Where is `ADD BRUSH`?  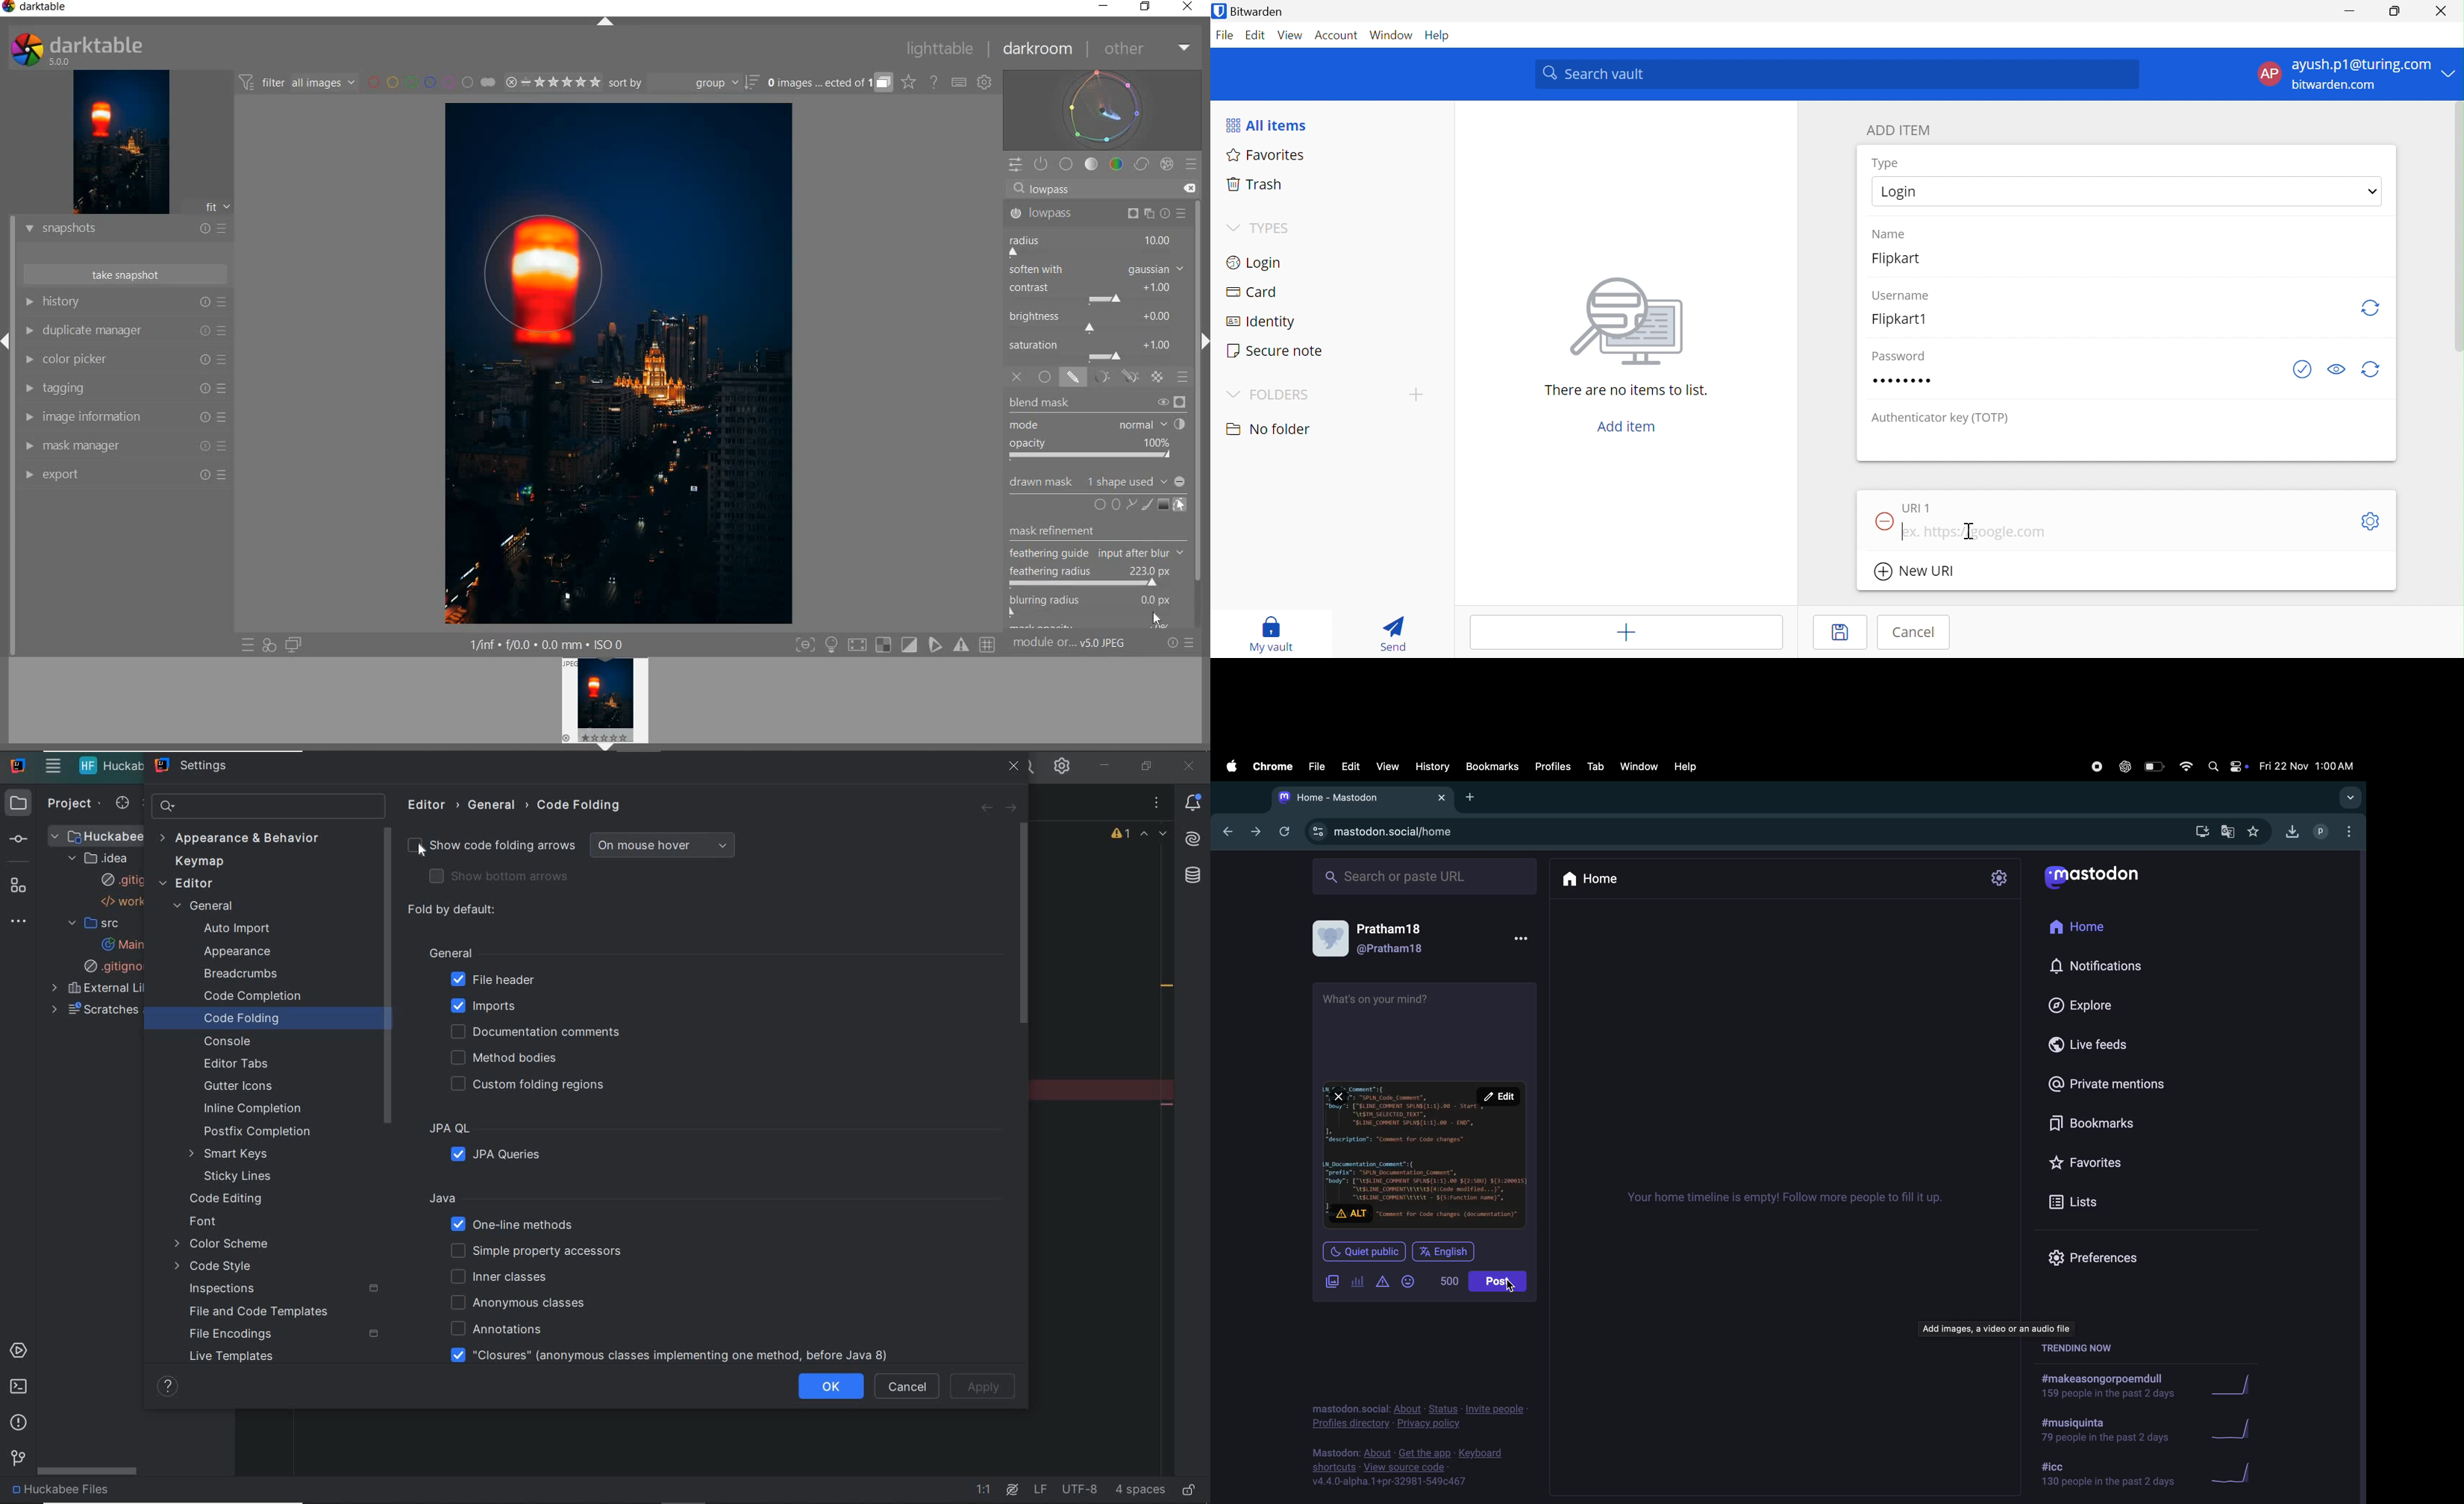 ADD BRUSH is located at coordinates (1146, 504).